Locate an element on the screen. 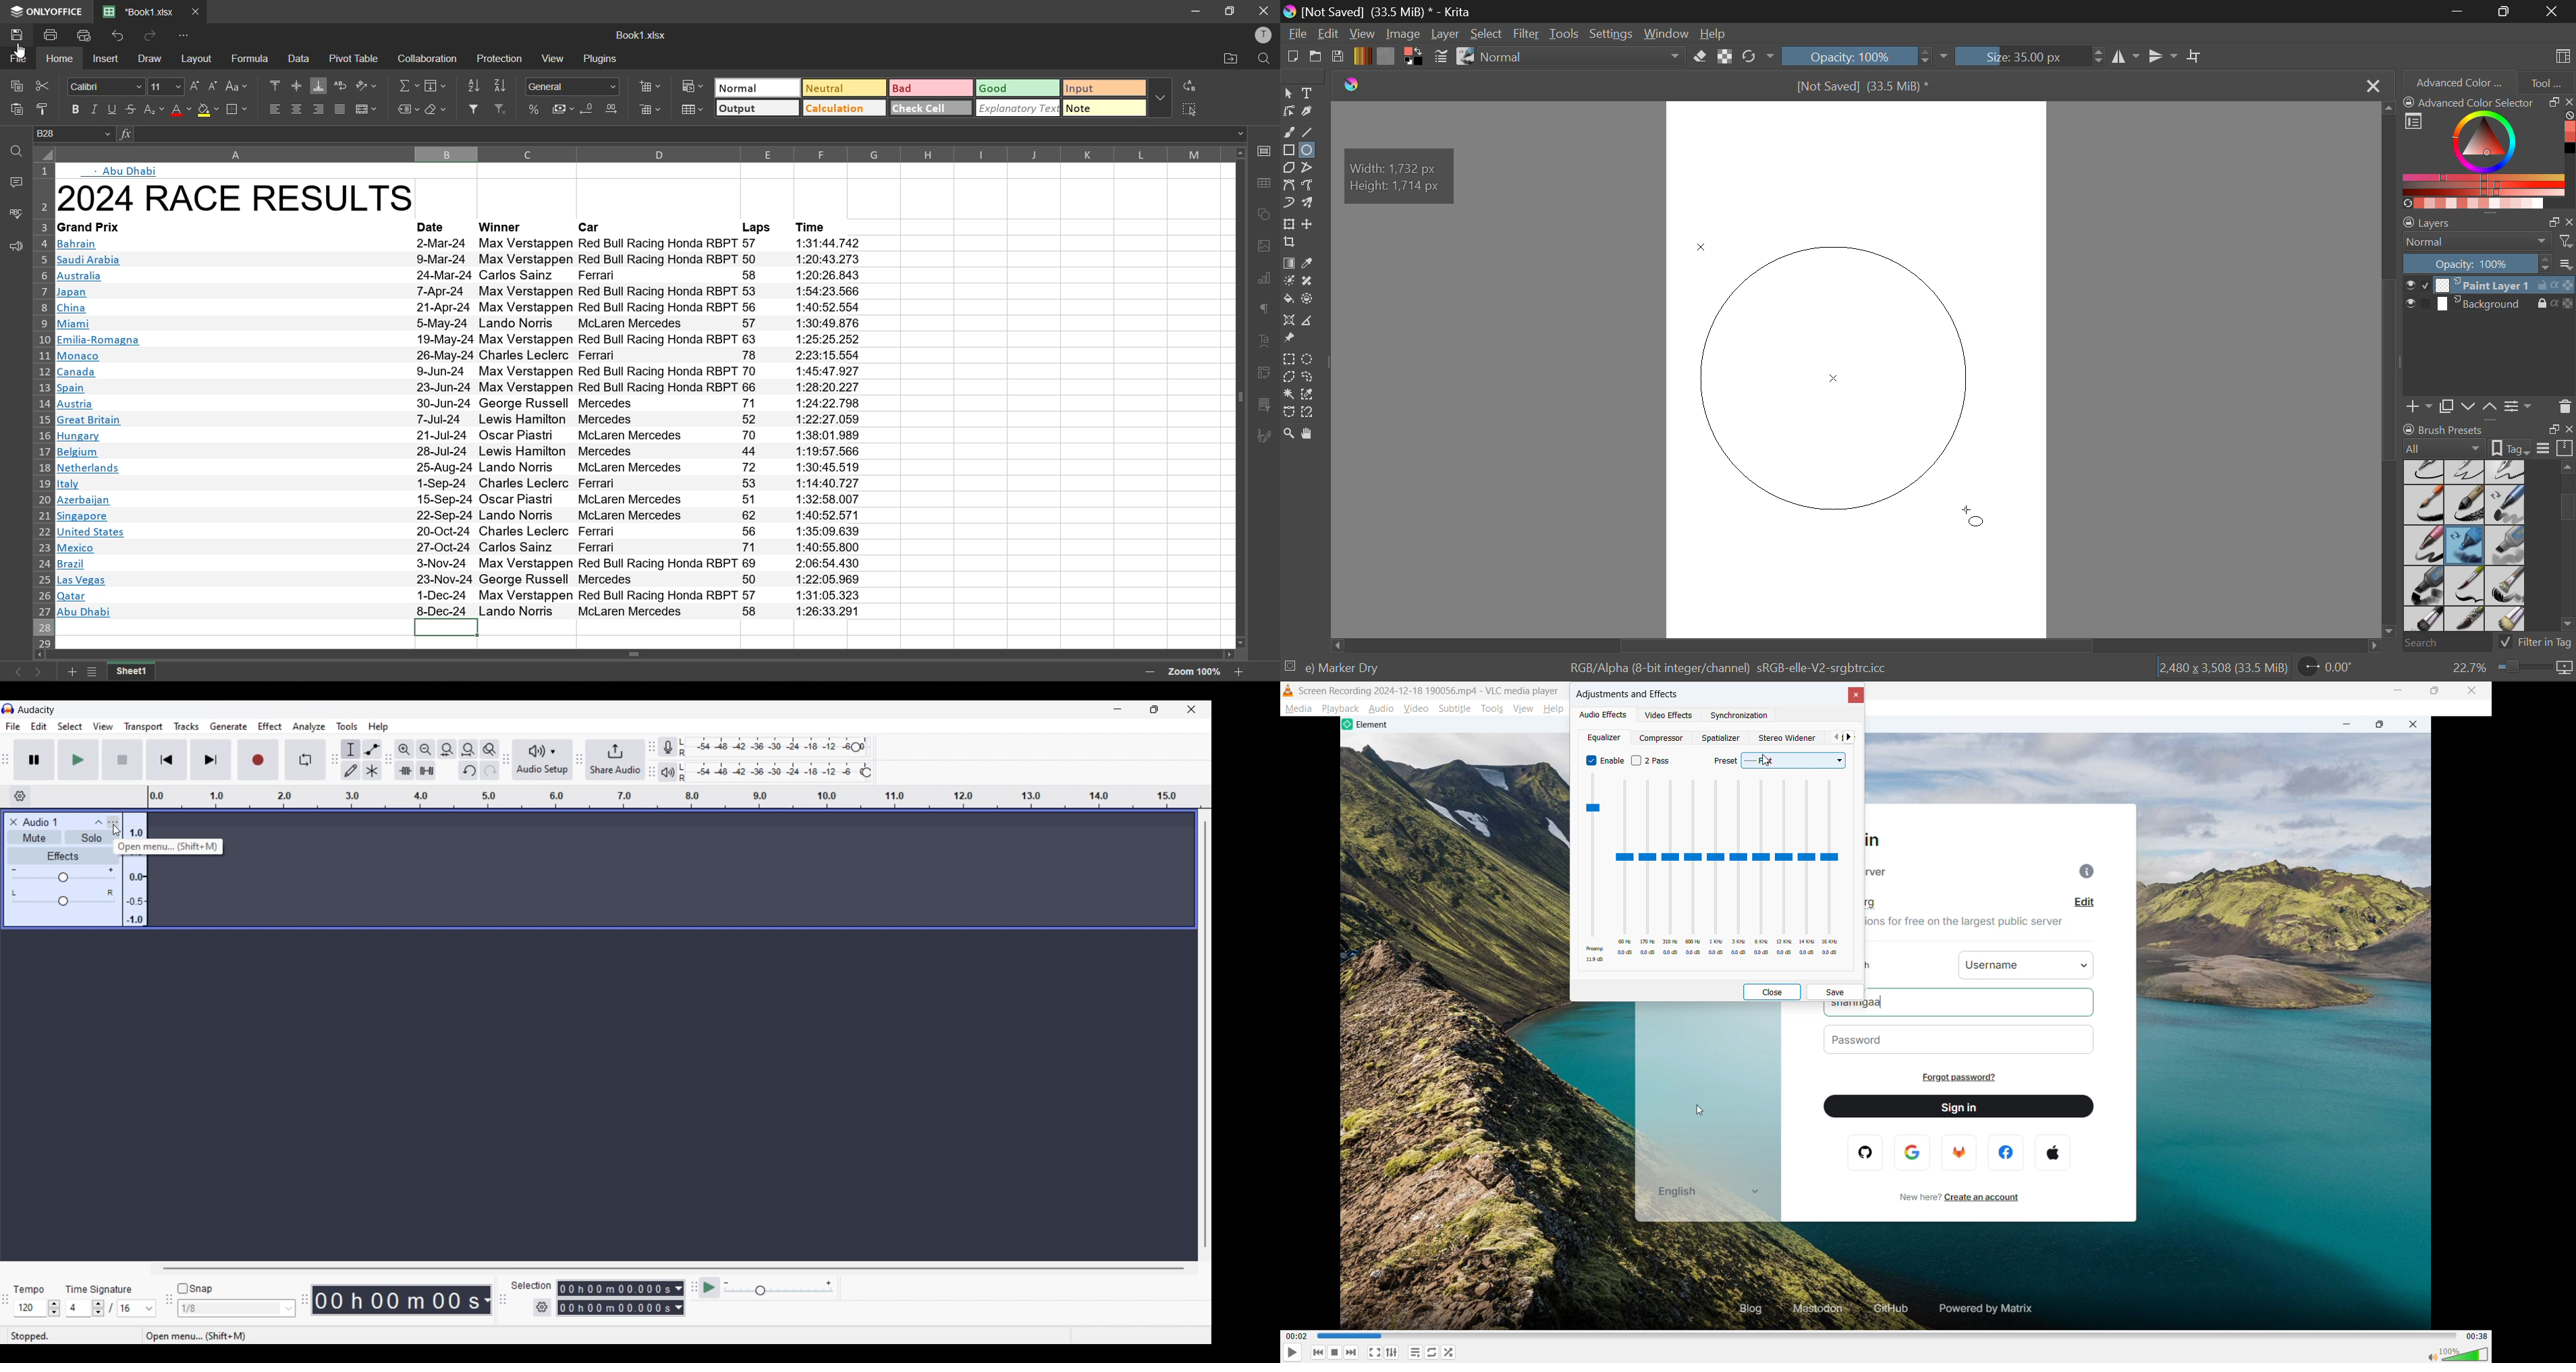 The height and width of the screenshot is (1372, 2576). slider is located at coordinates (2561, 546).